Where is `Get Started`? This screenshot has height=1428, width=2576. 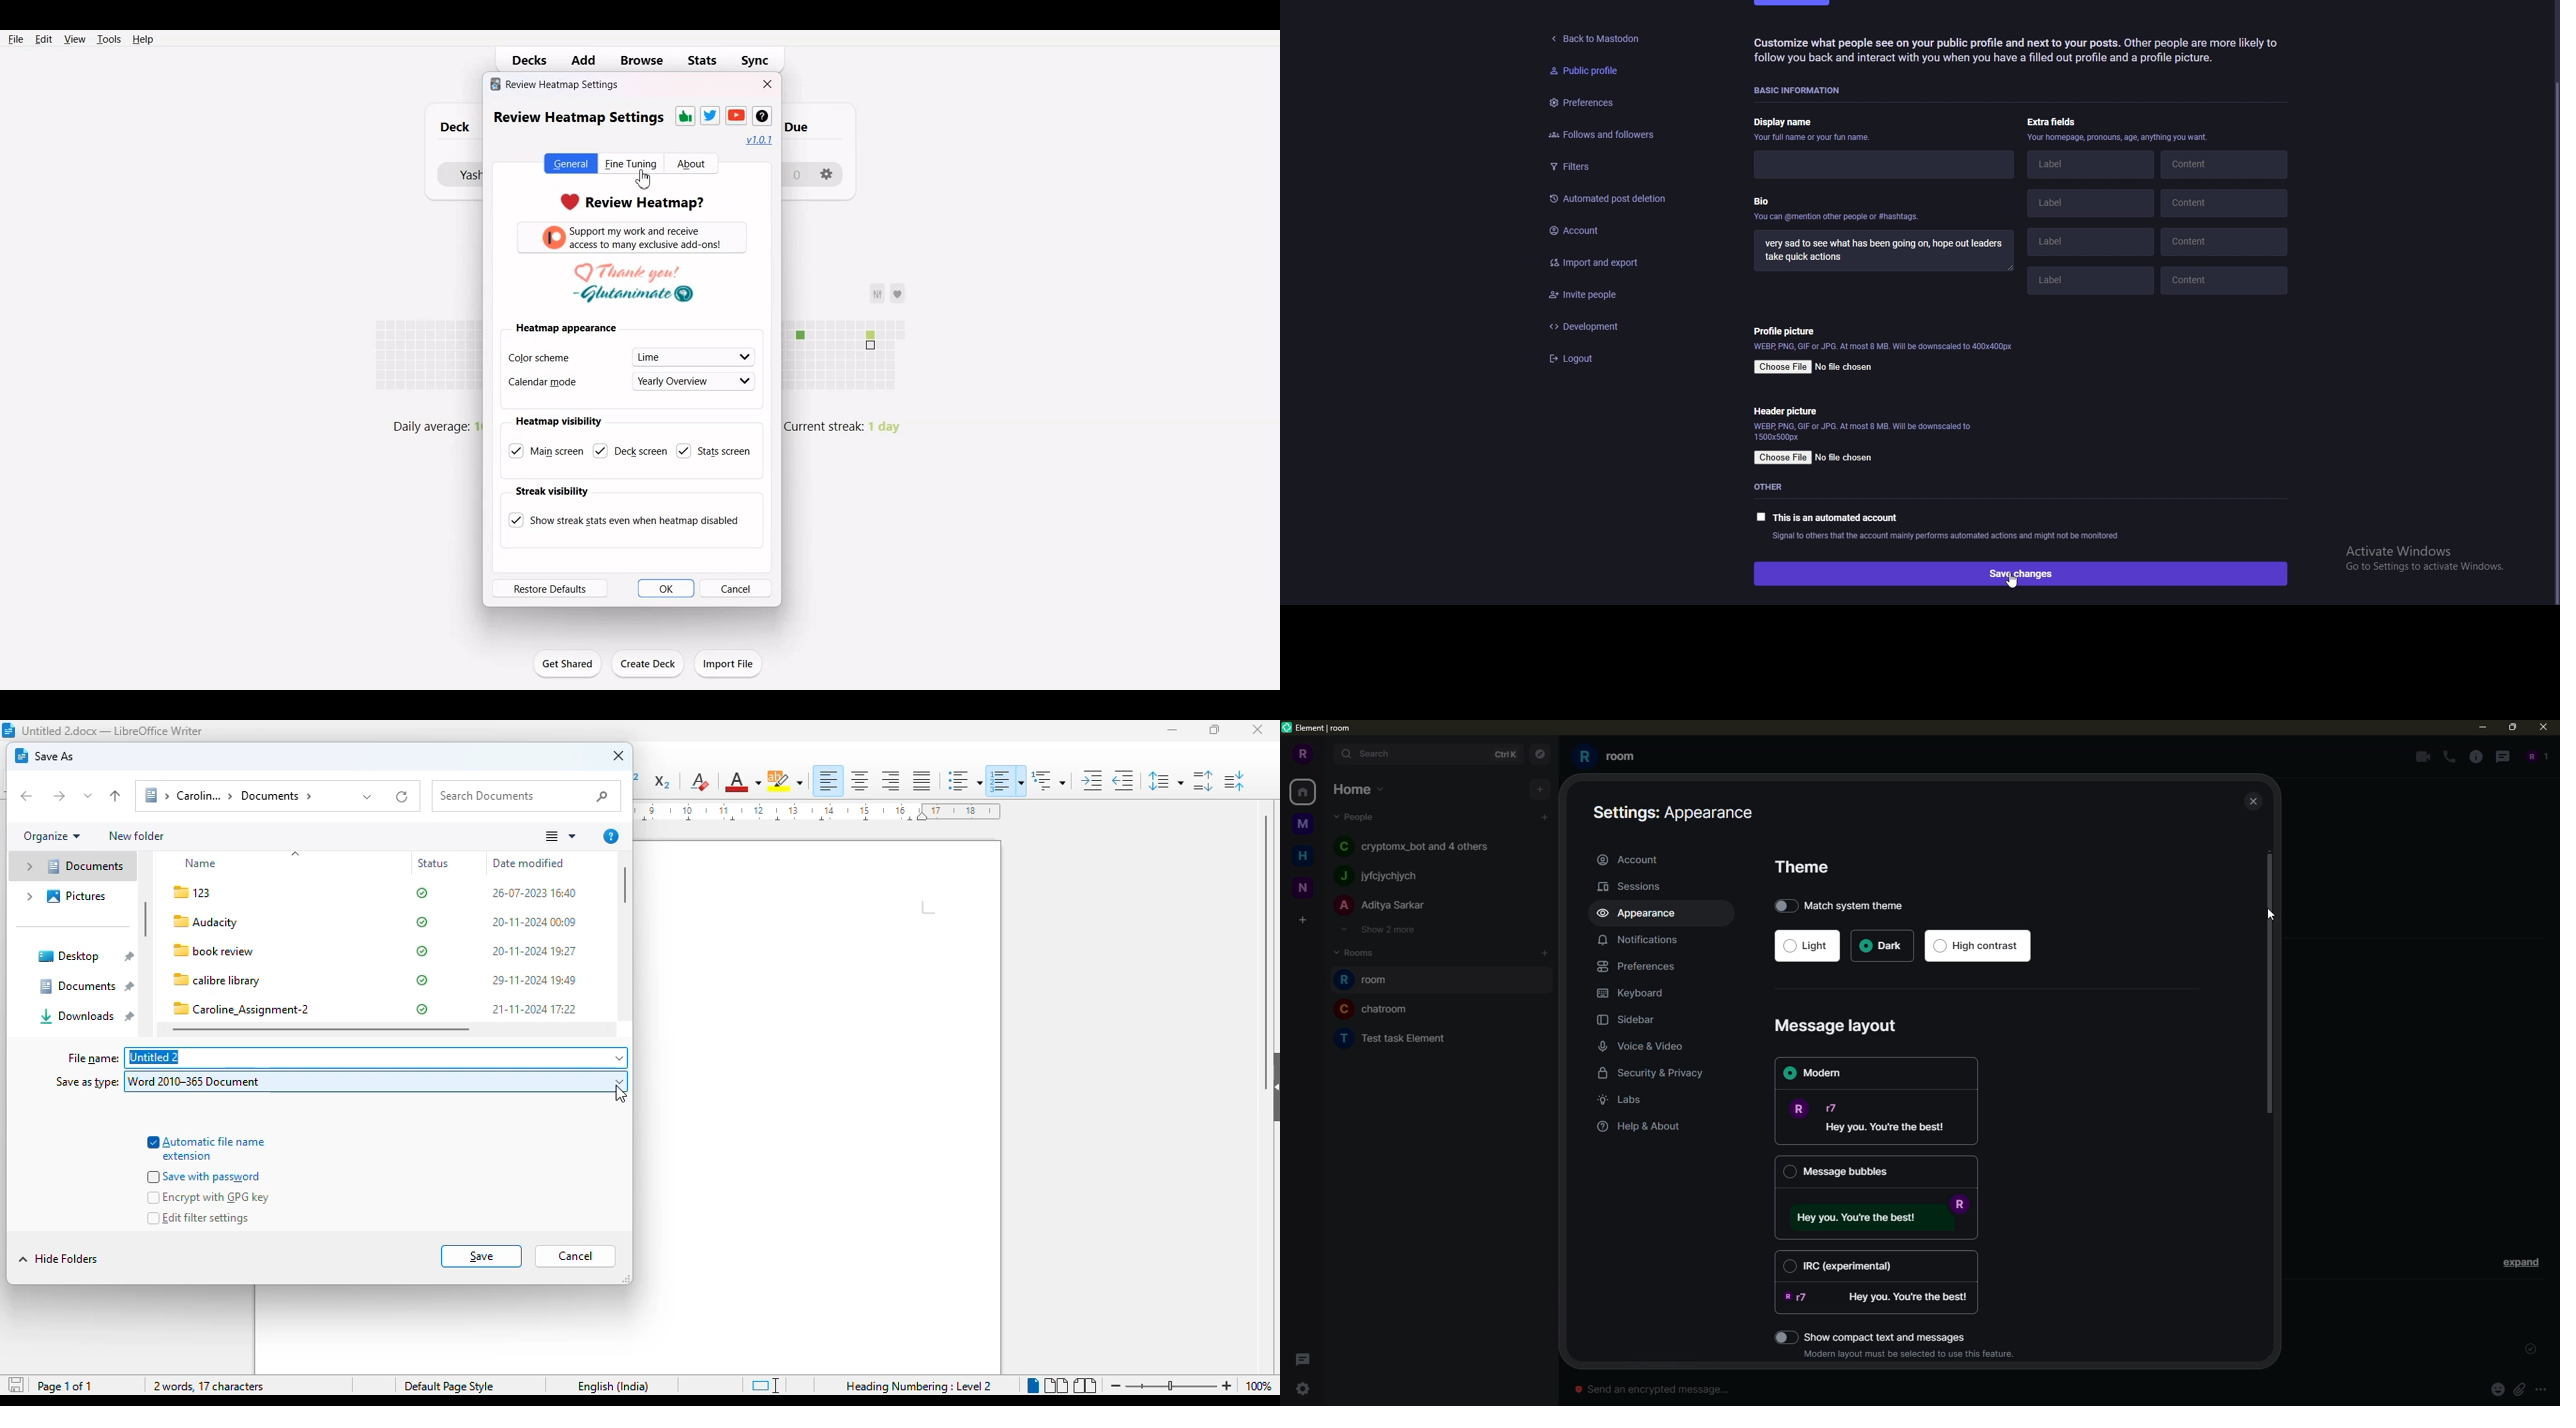
Get Started is located at coordinates (566, 663).